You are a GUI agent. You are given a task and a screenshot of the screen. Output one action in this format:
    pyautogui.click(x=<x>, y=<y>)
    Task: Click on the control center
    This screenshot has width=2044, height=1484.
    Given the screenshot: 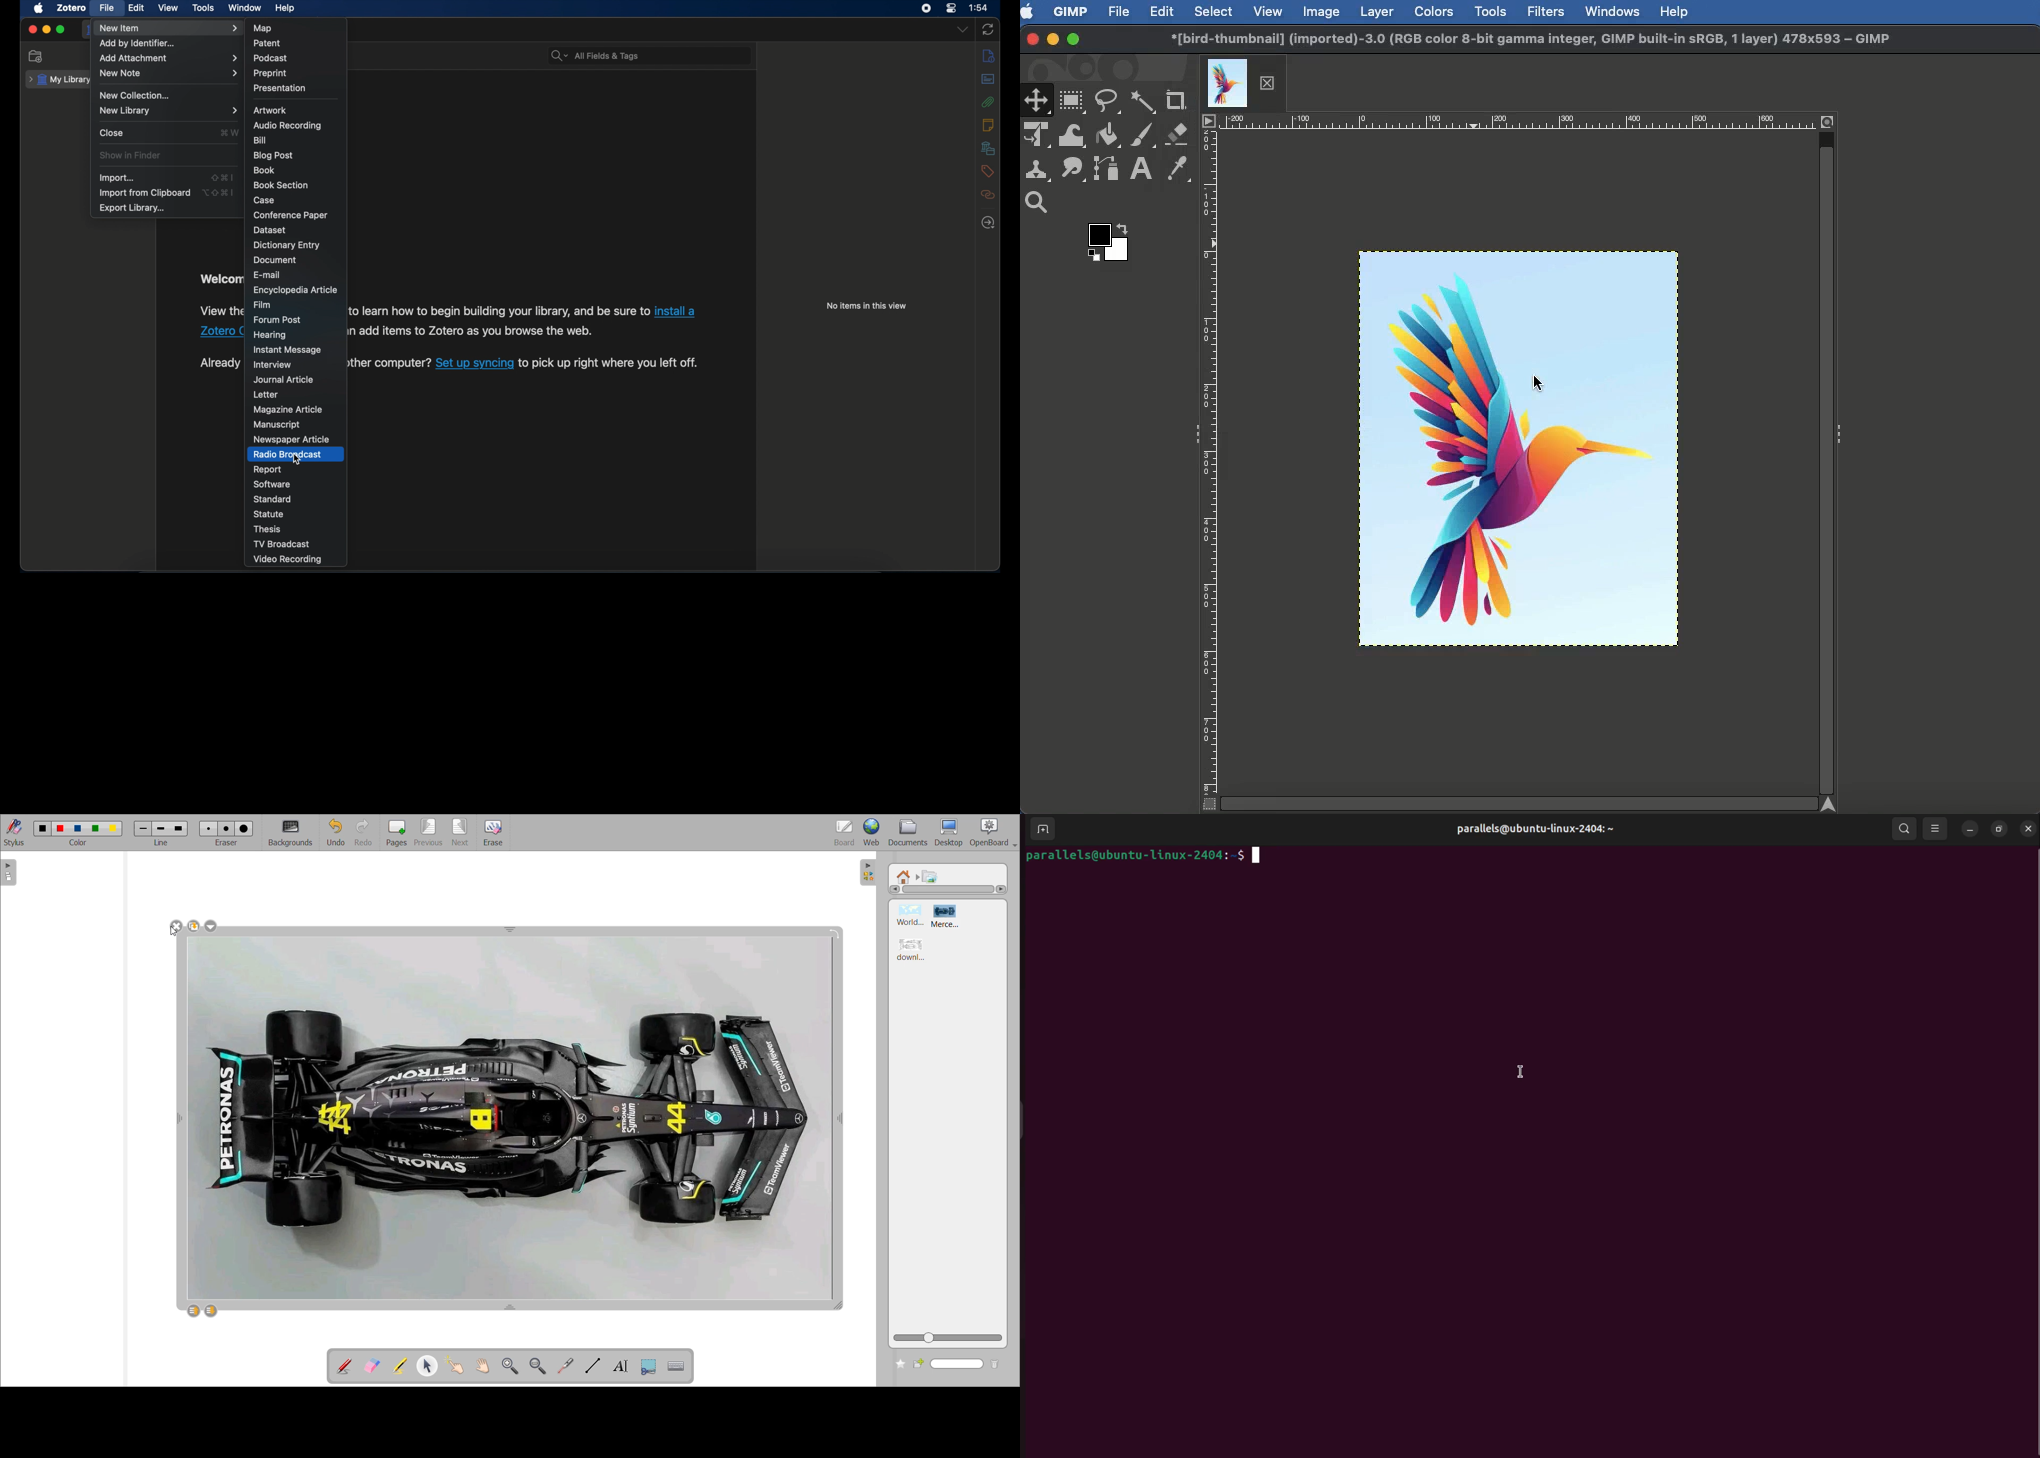 What is the action you would take?
    pyautogui.click(x=950, y=8)
    